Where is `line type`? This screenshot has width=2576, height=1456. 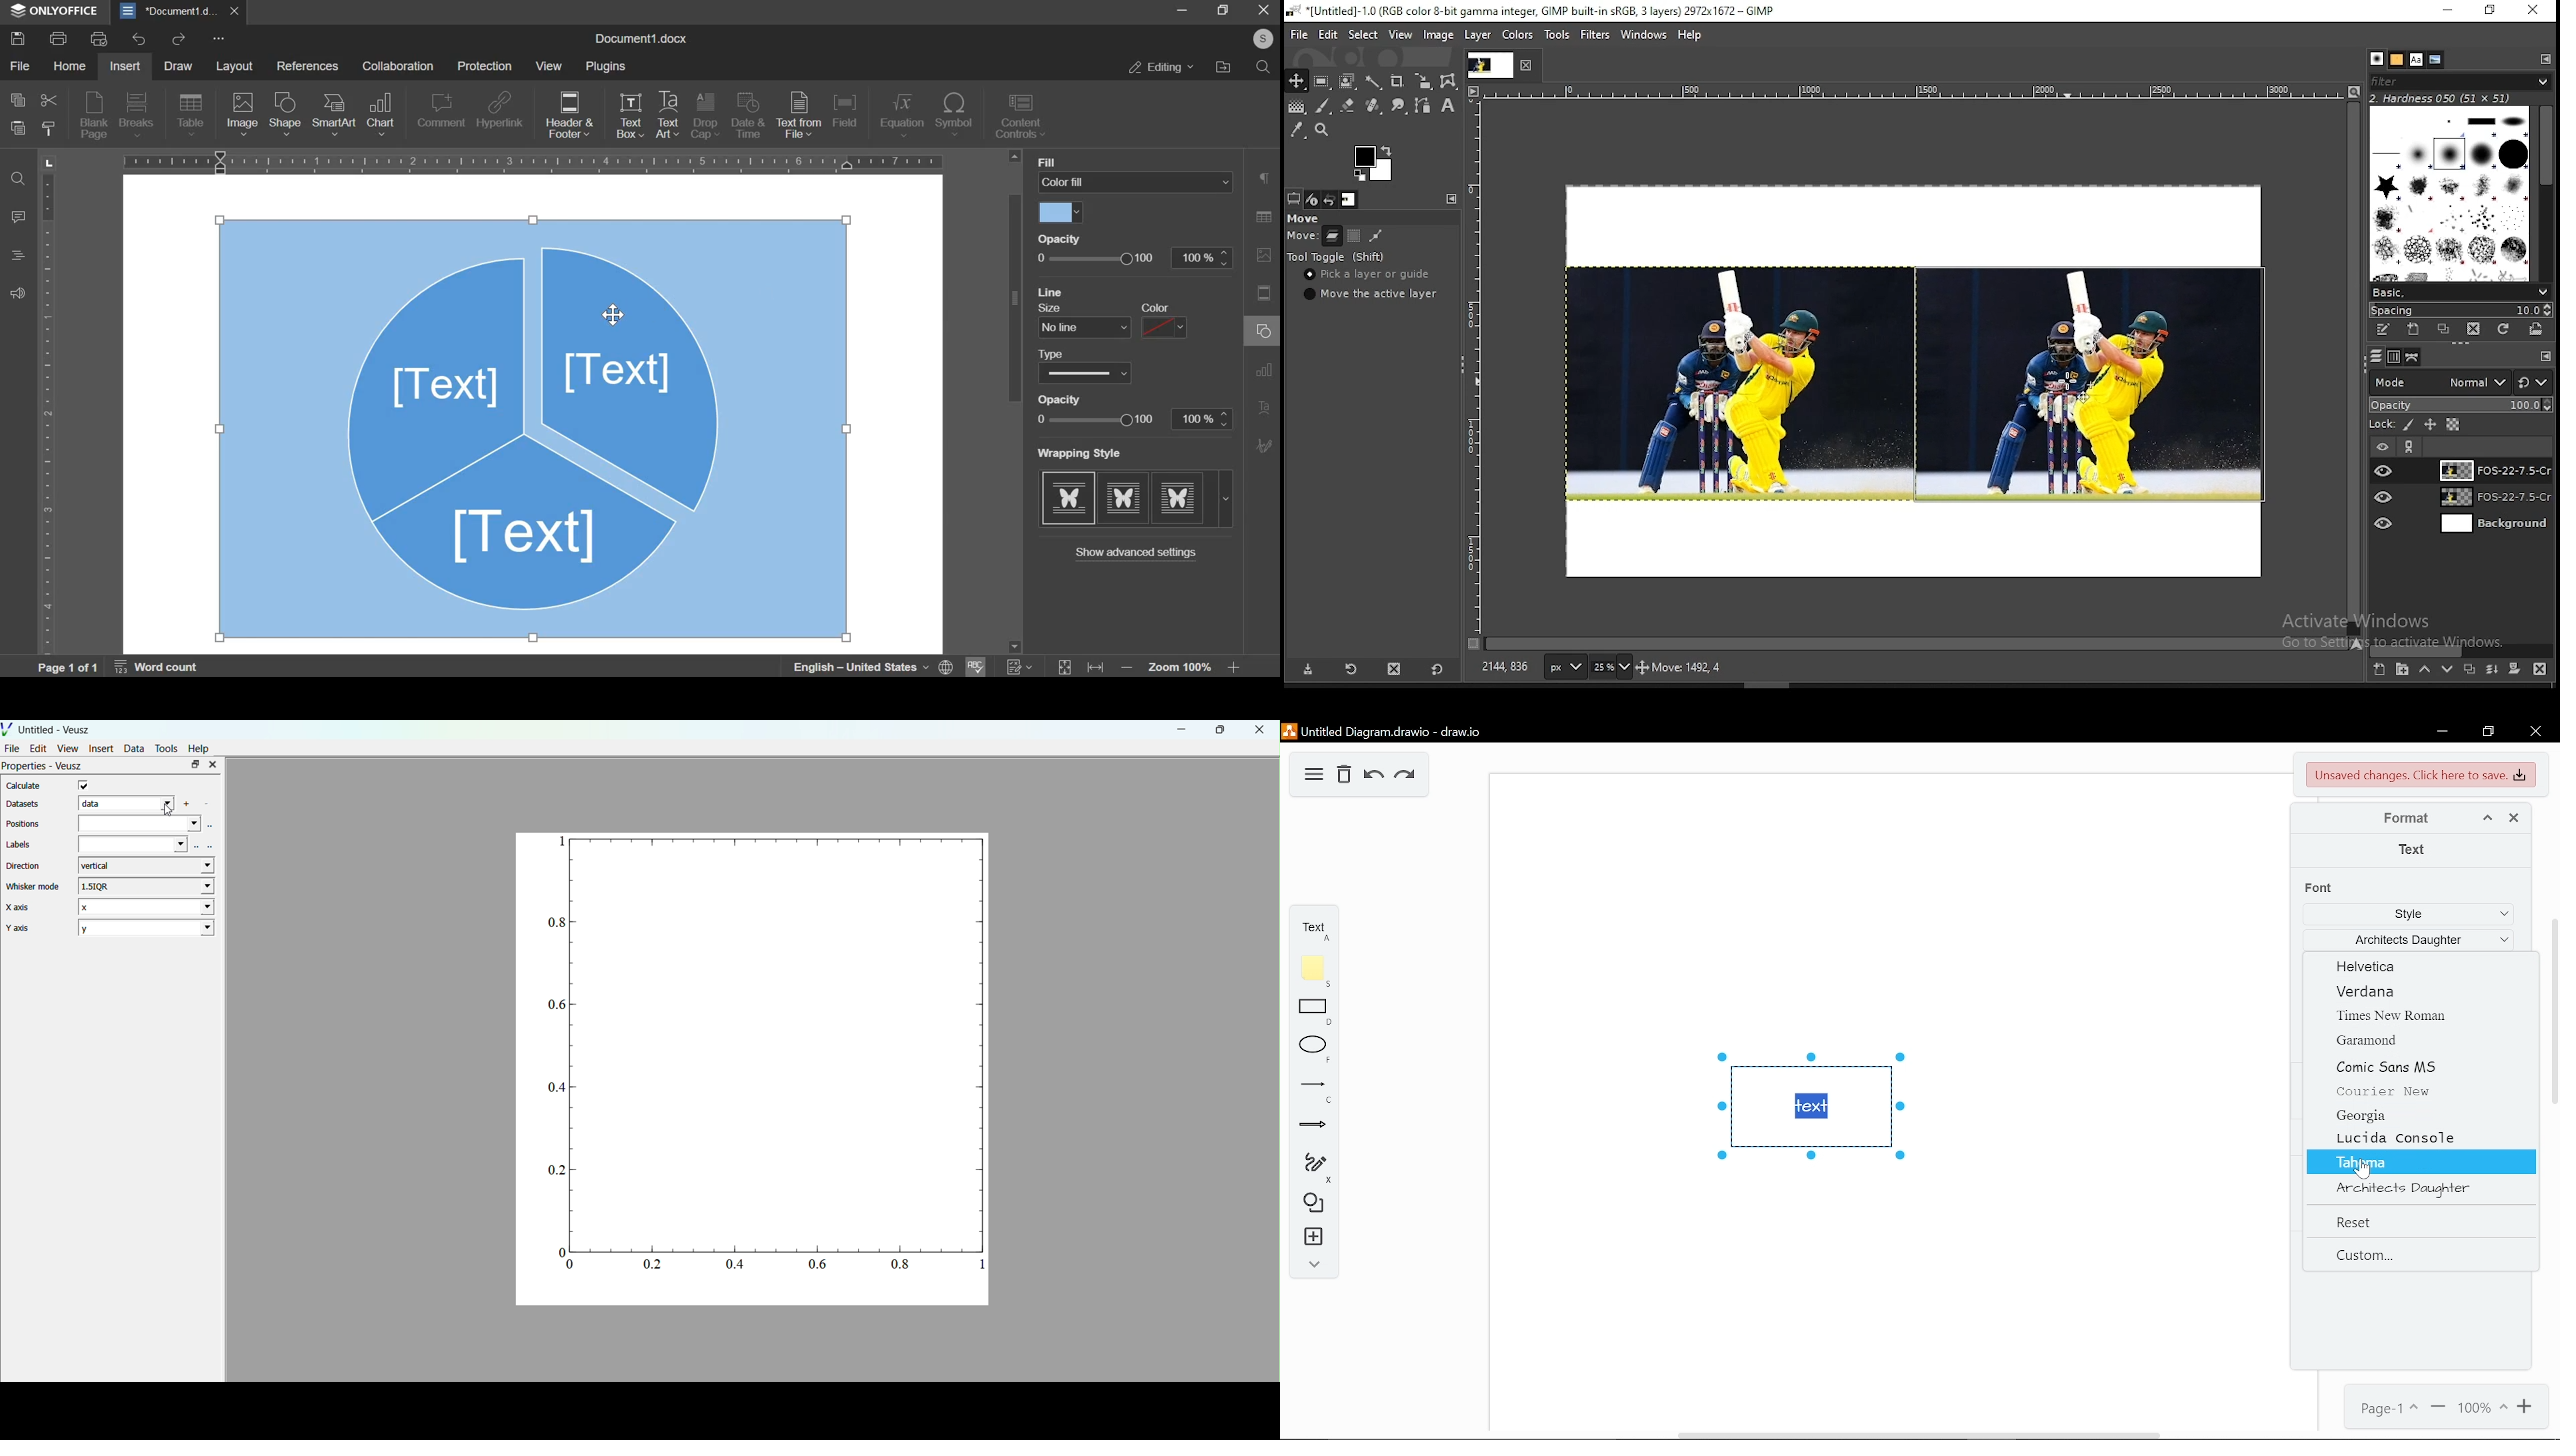 line type is located at coordinates (1085, 373).